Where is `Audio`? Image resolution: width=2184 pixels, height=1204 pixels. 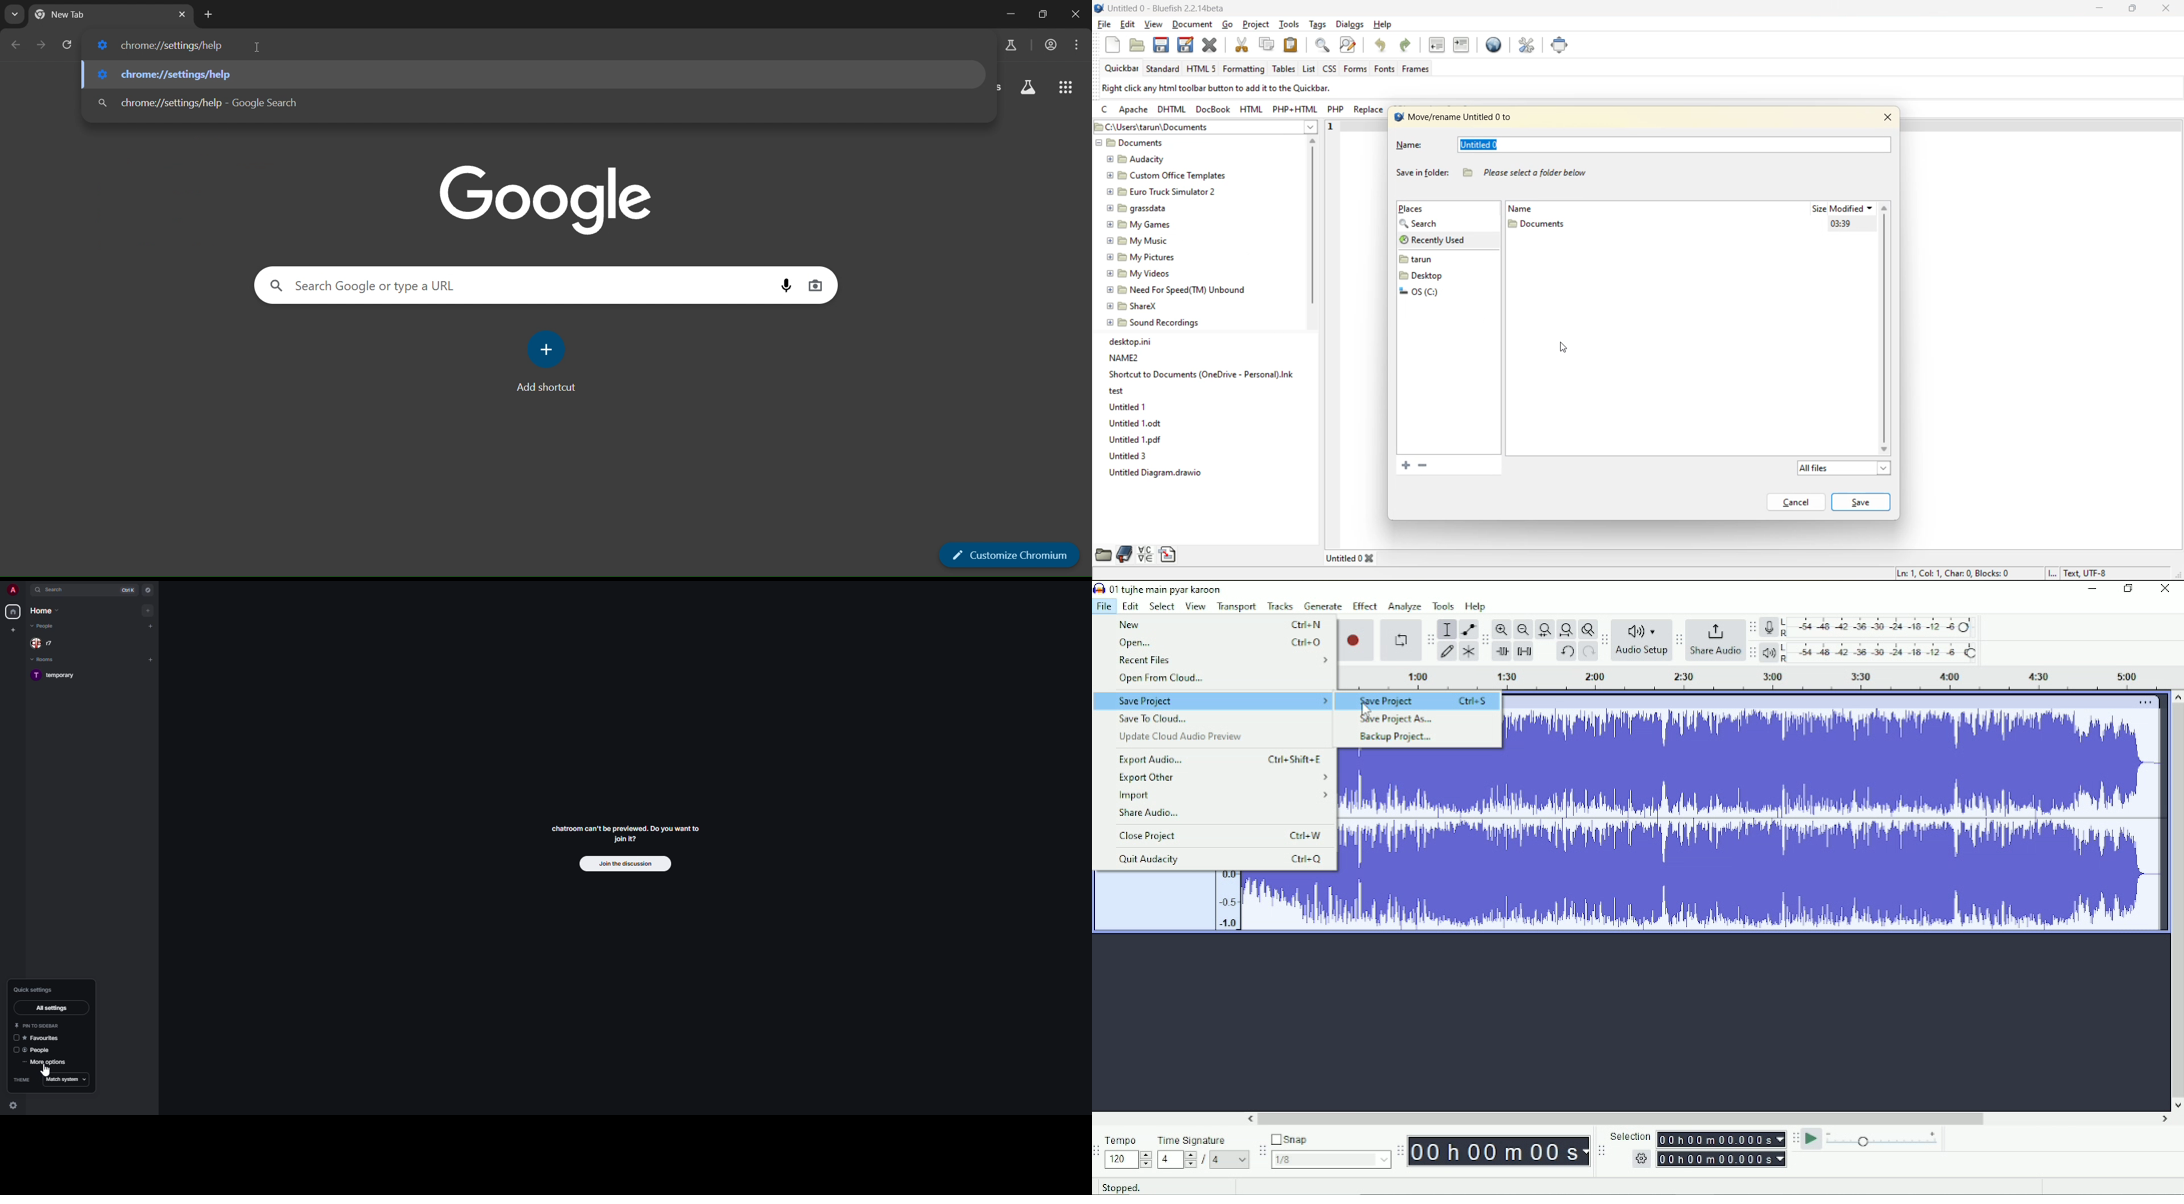
Audio is located at coordinates (1275, 902).